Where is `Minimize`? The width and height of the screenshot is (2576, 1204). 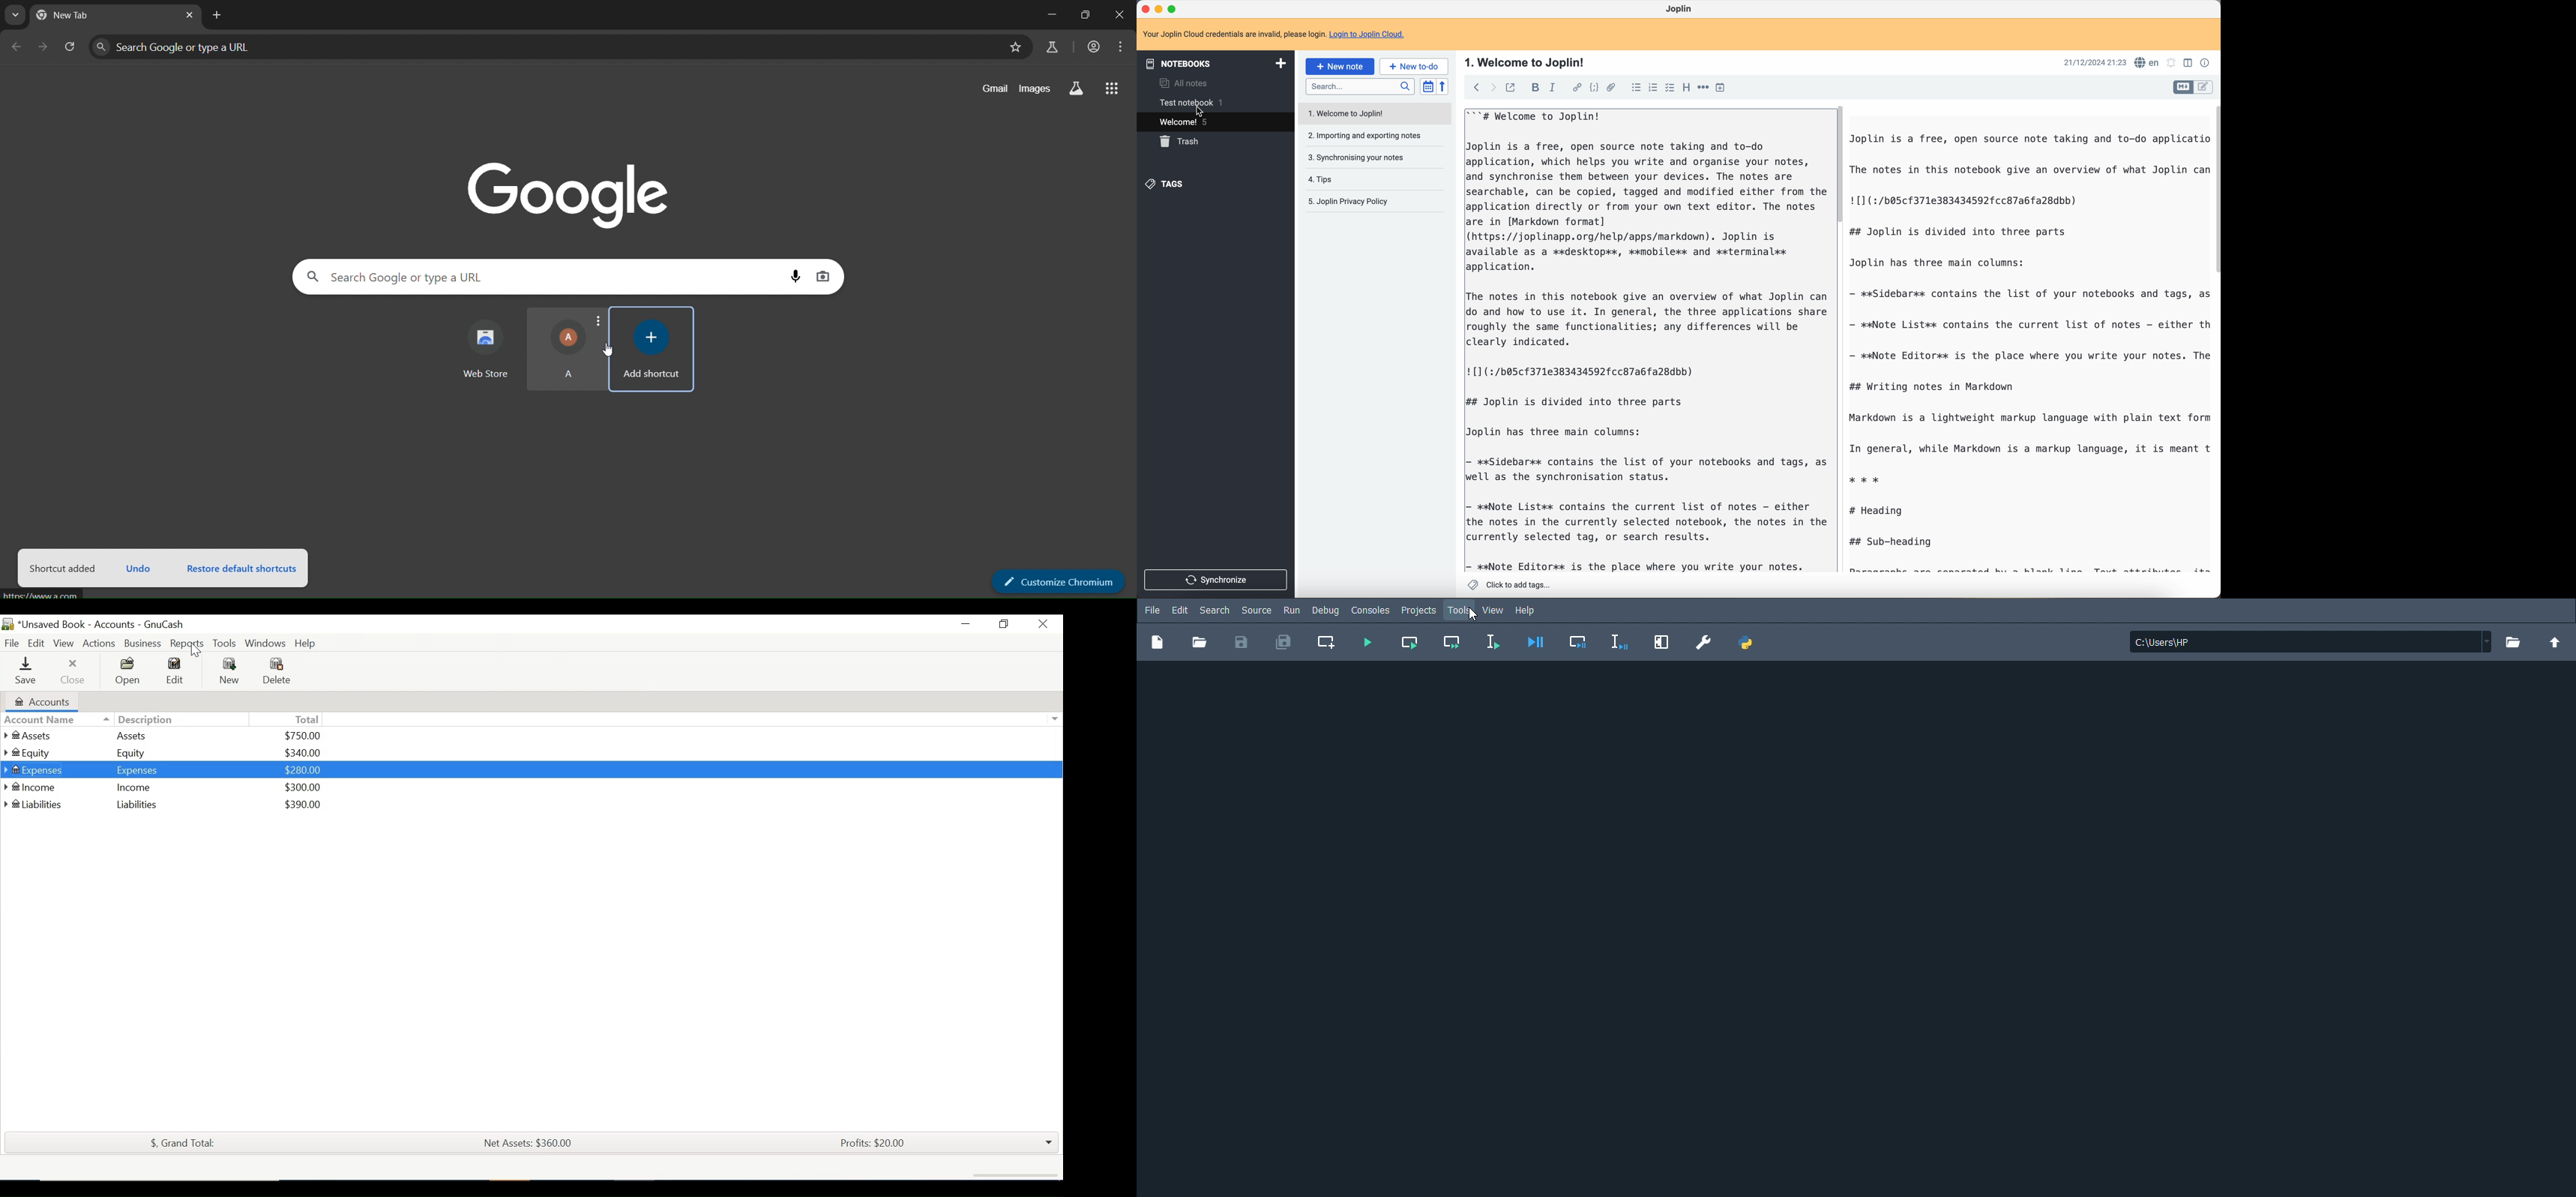 Minimize is located at coordinates (966, 625).